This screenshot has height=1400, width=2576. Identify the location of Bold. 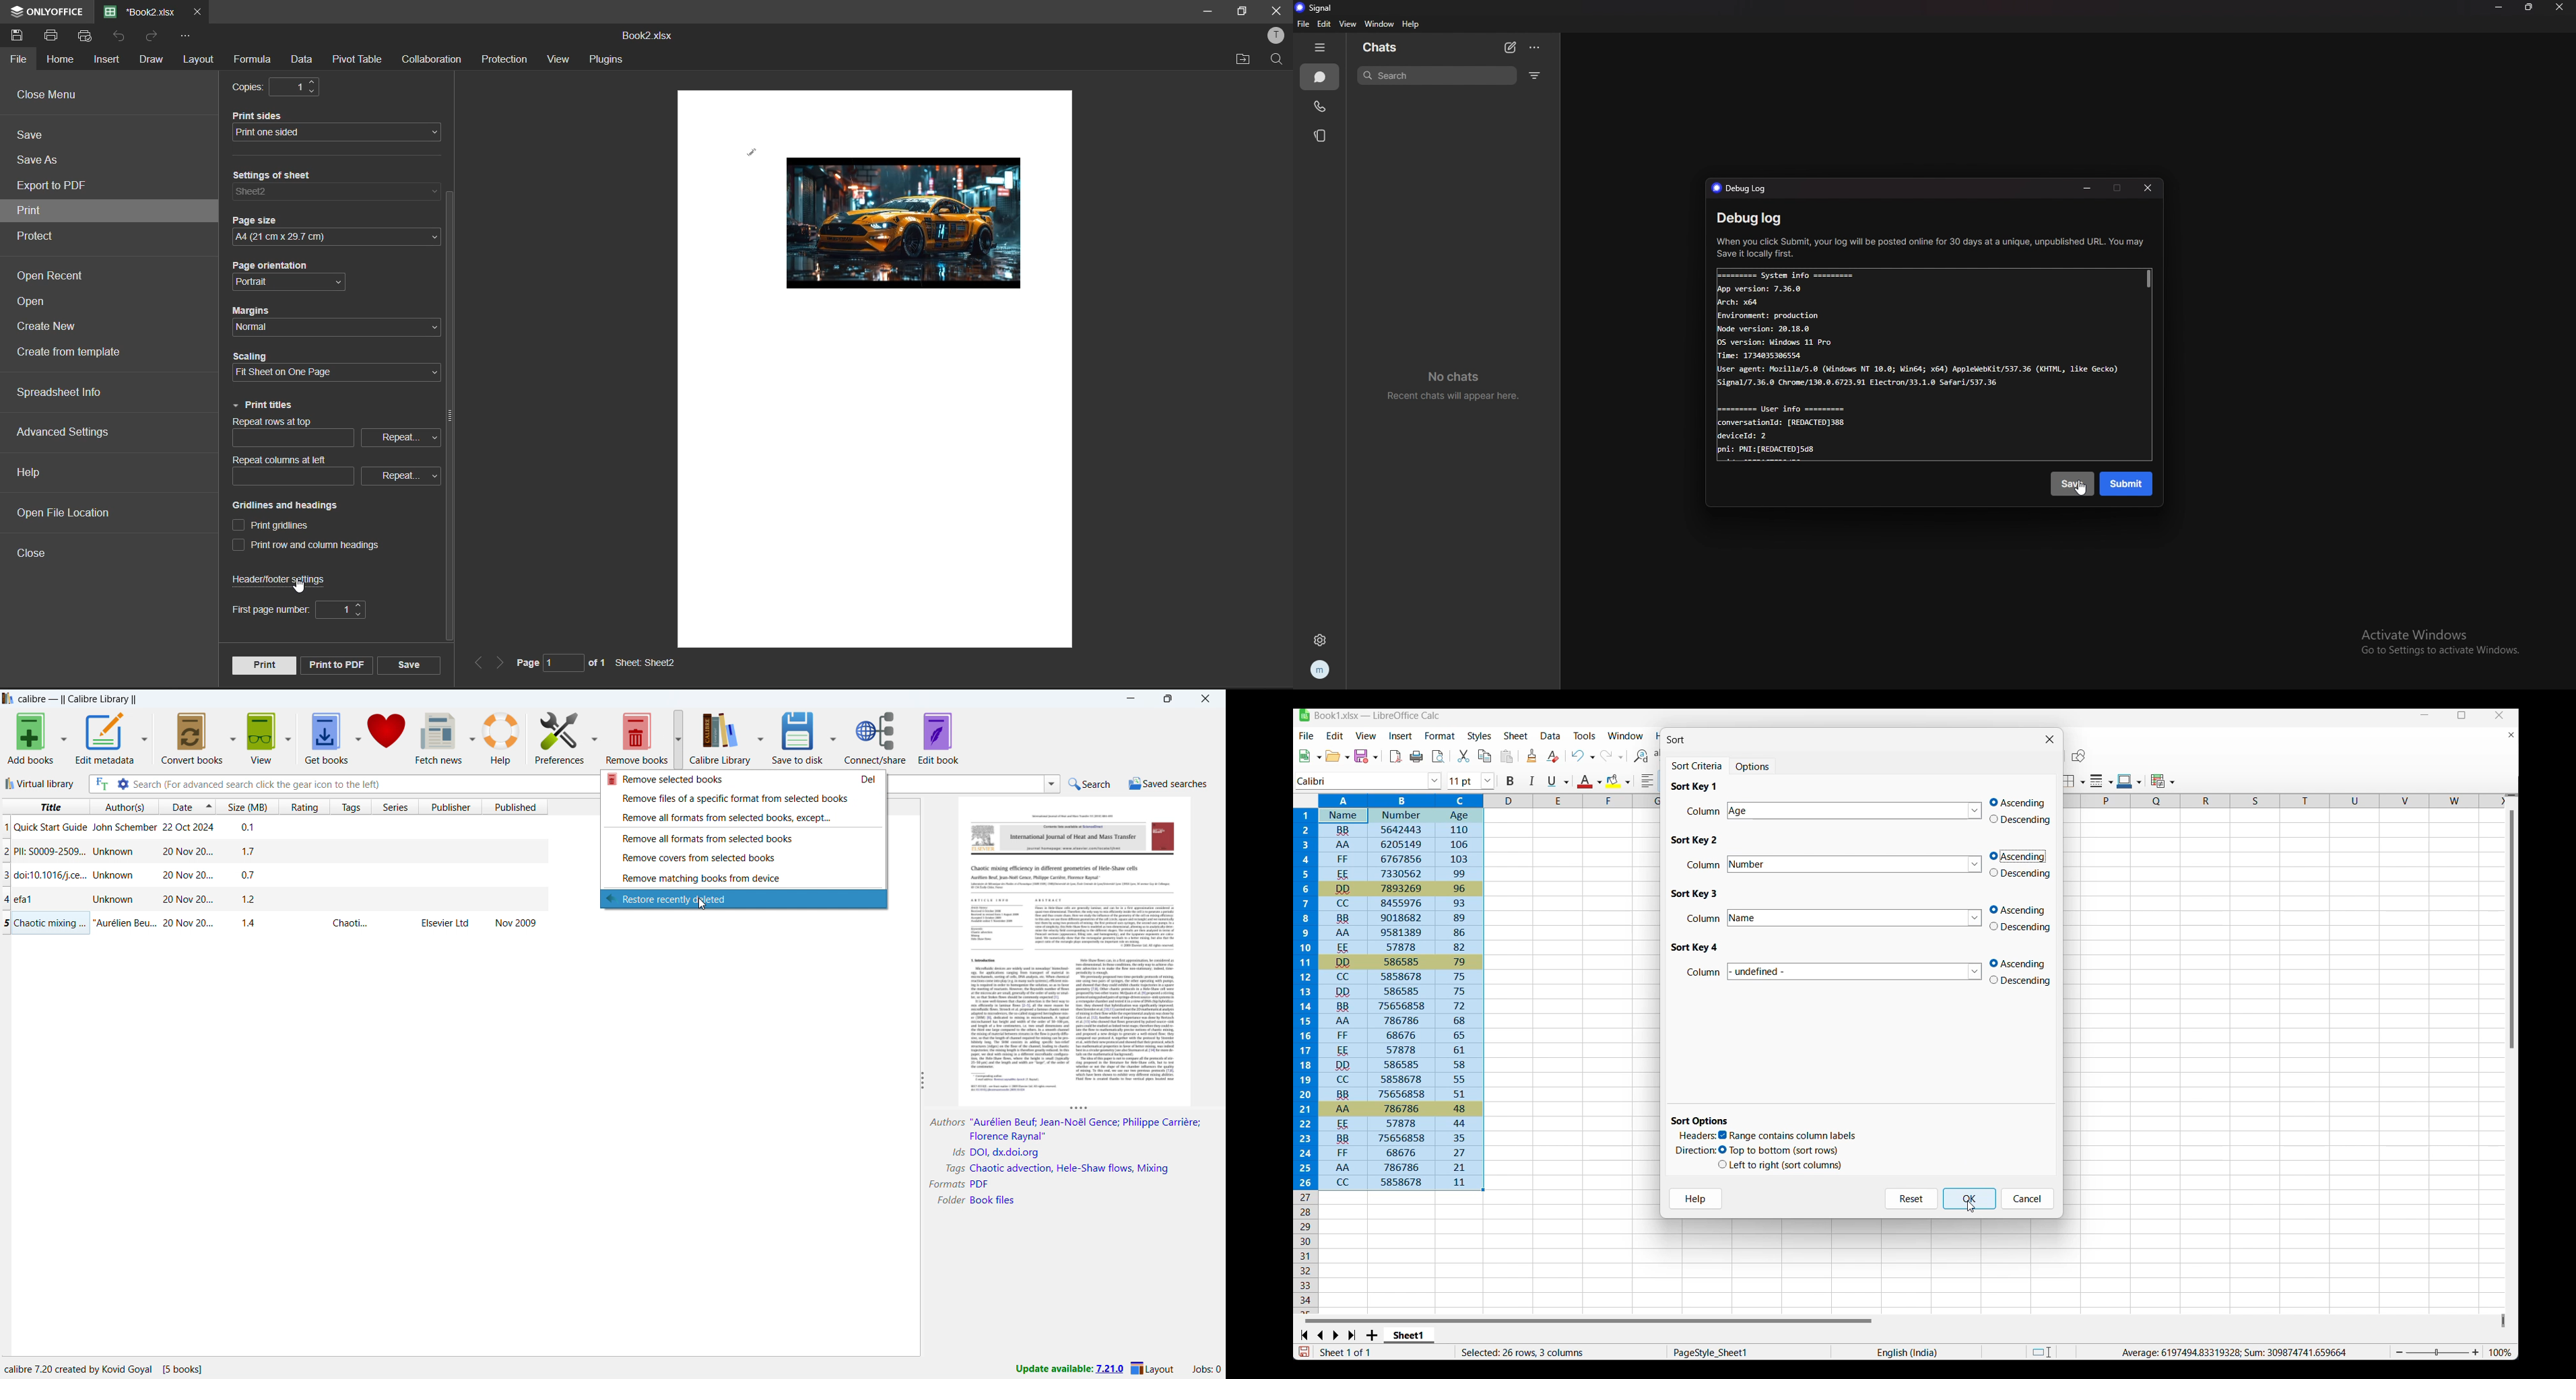
(1510, 781).